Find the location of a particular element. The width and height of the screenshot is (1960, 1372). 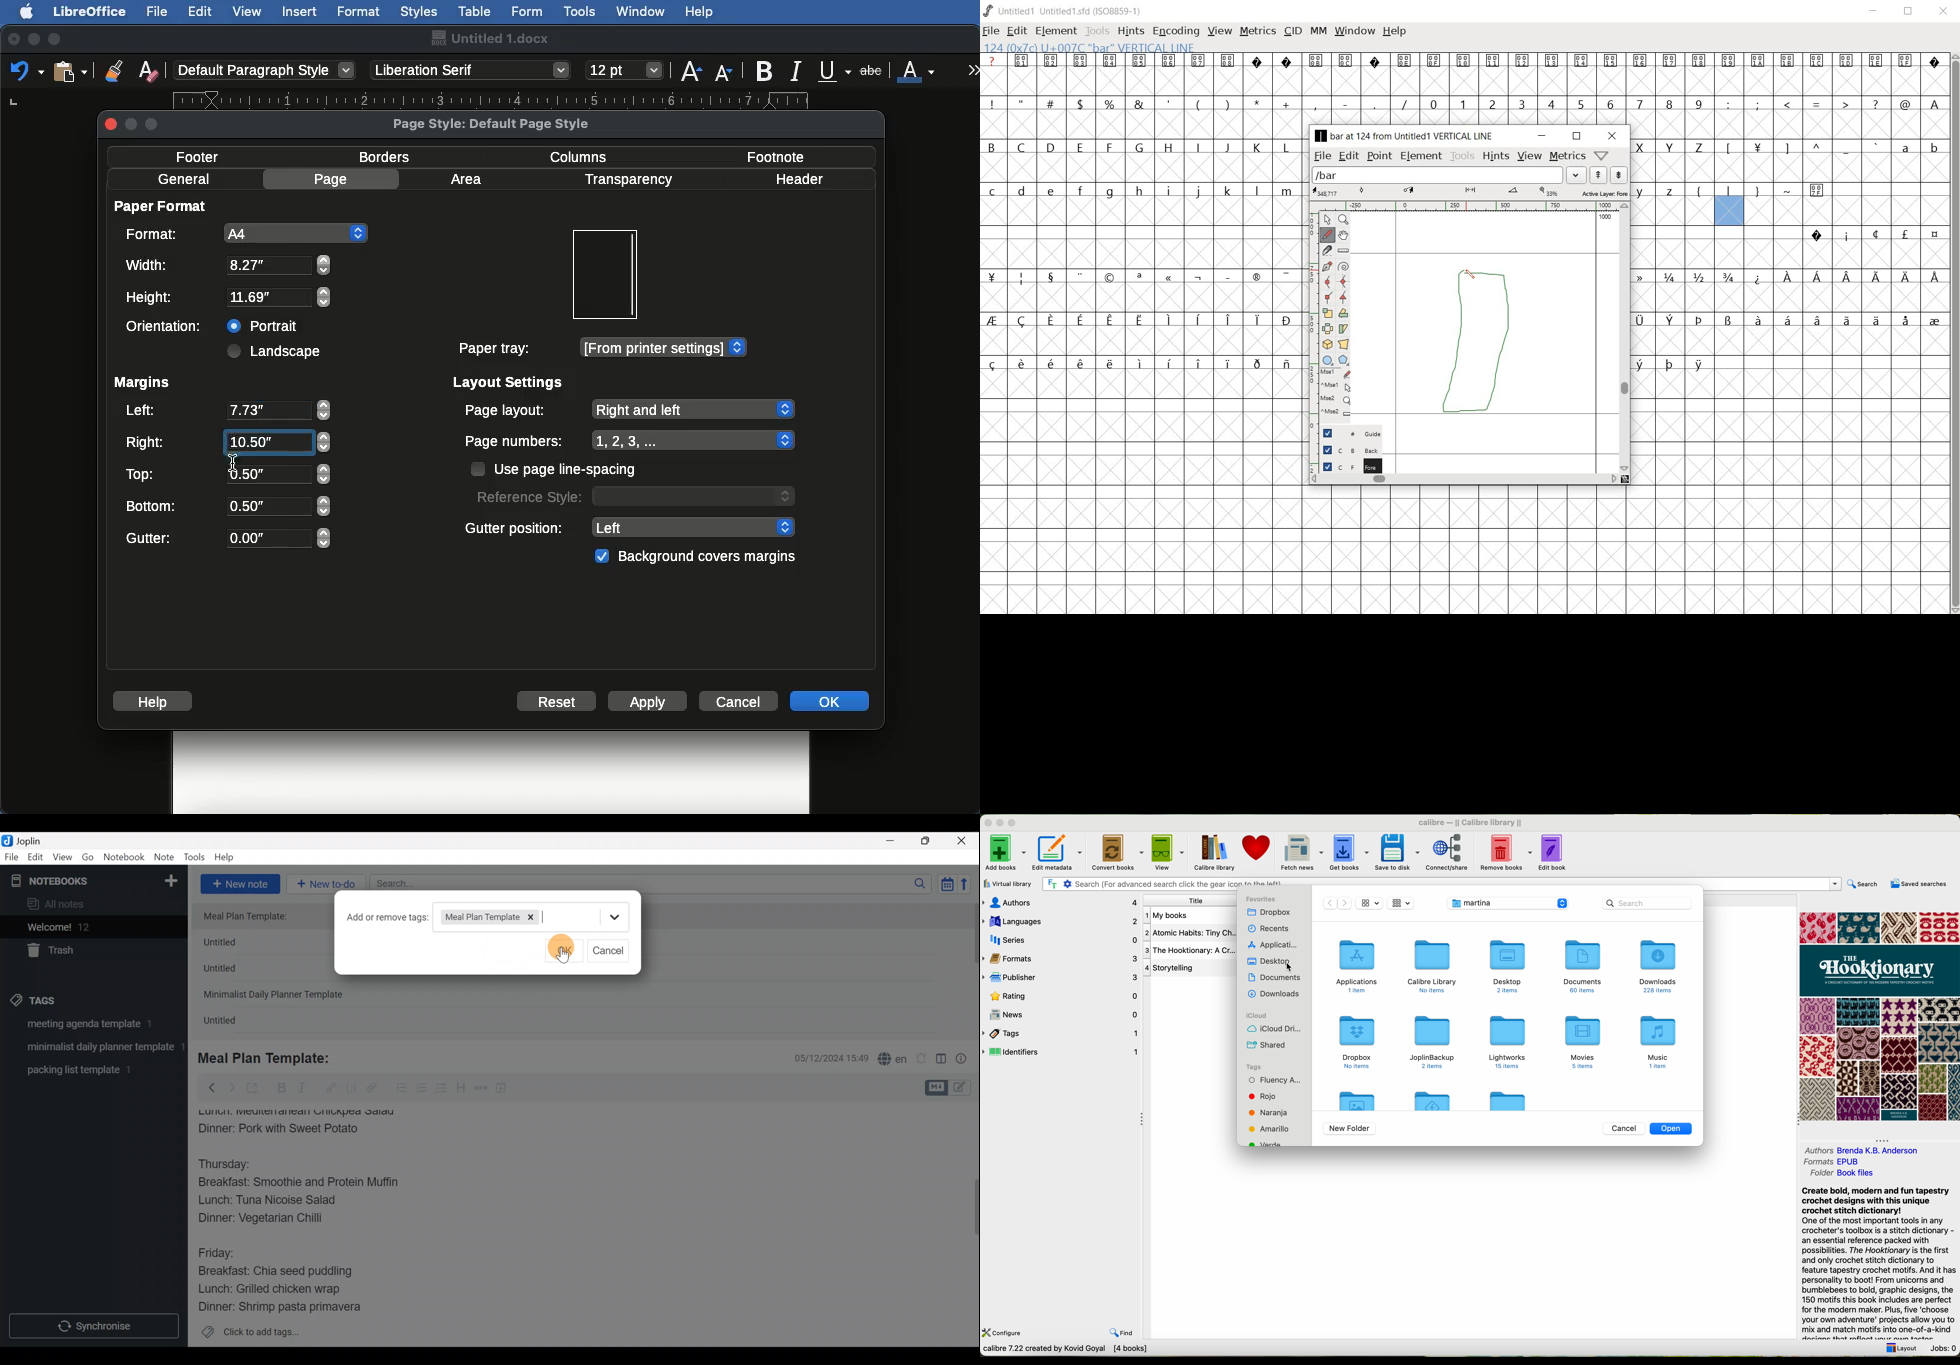

minimize Calibre is located at coordinates (1000, 823).